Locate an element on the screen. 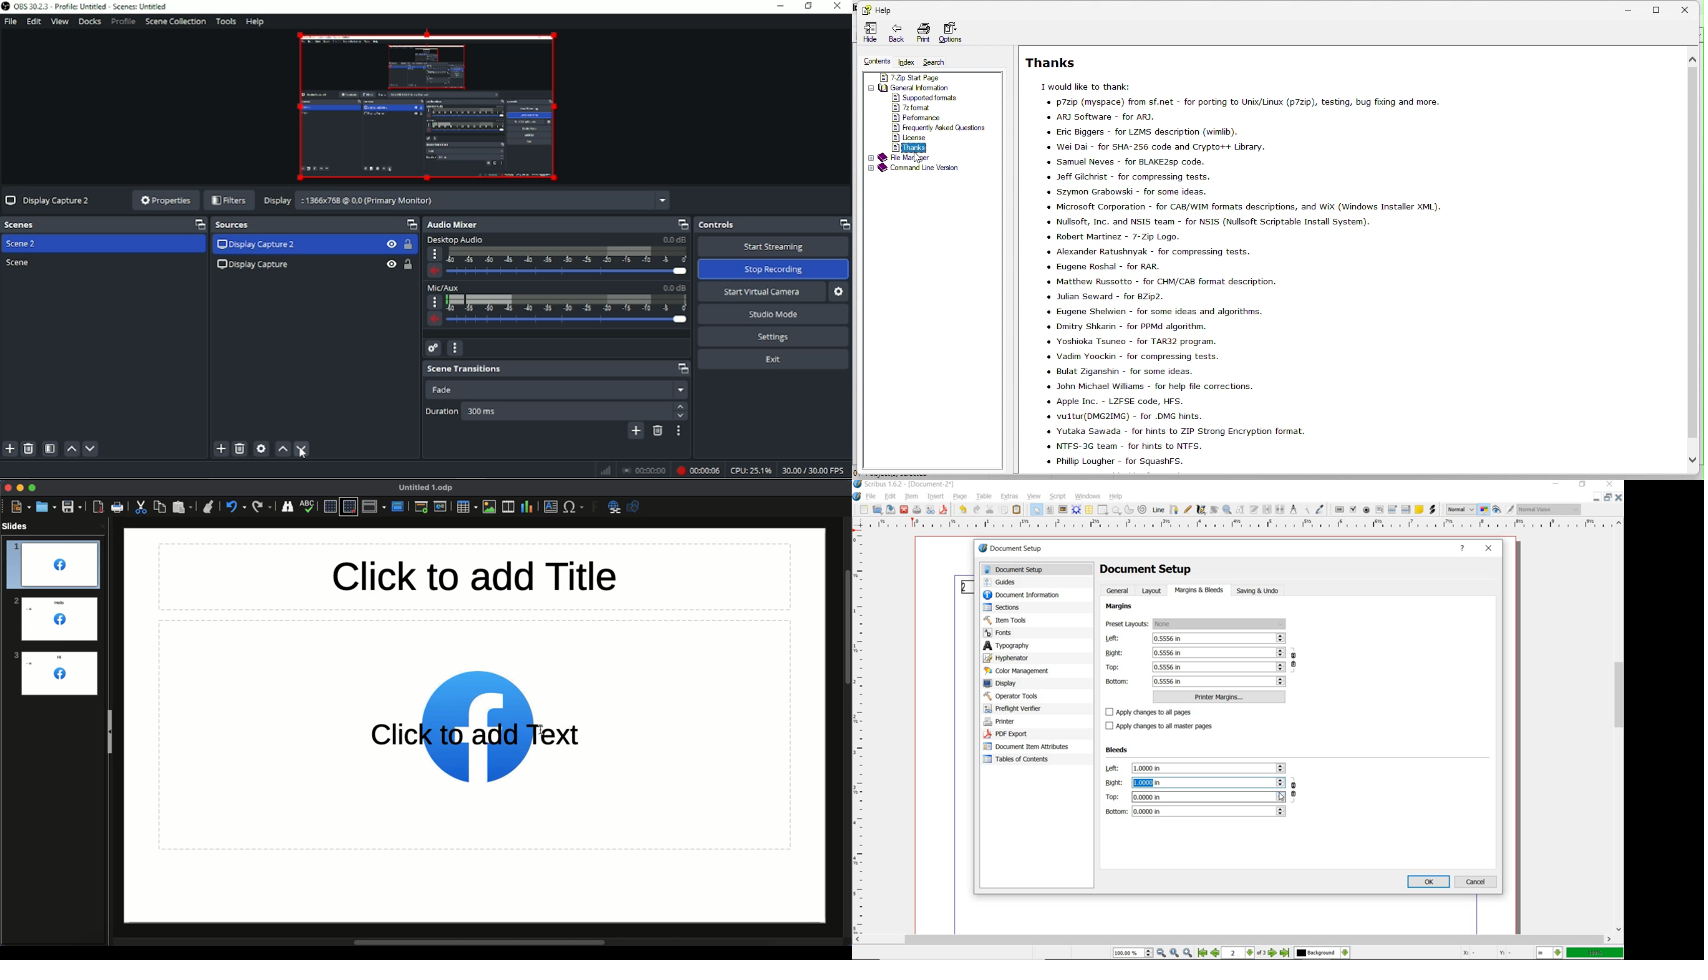  Sources is located at coordinates (314, 225).